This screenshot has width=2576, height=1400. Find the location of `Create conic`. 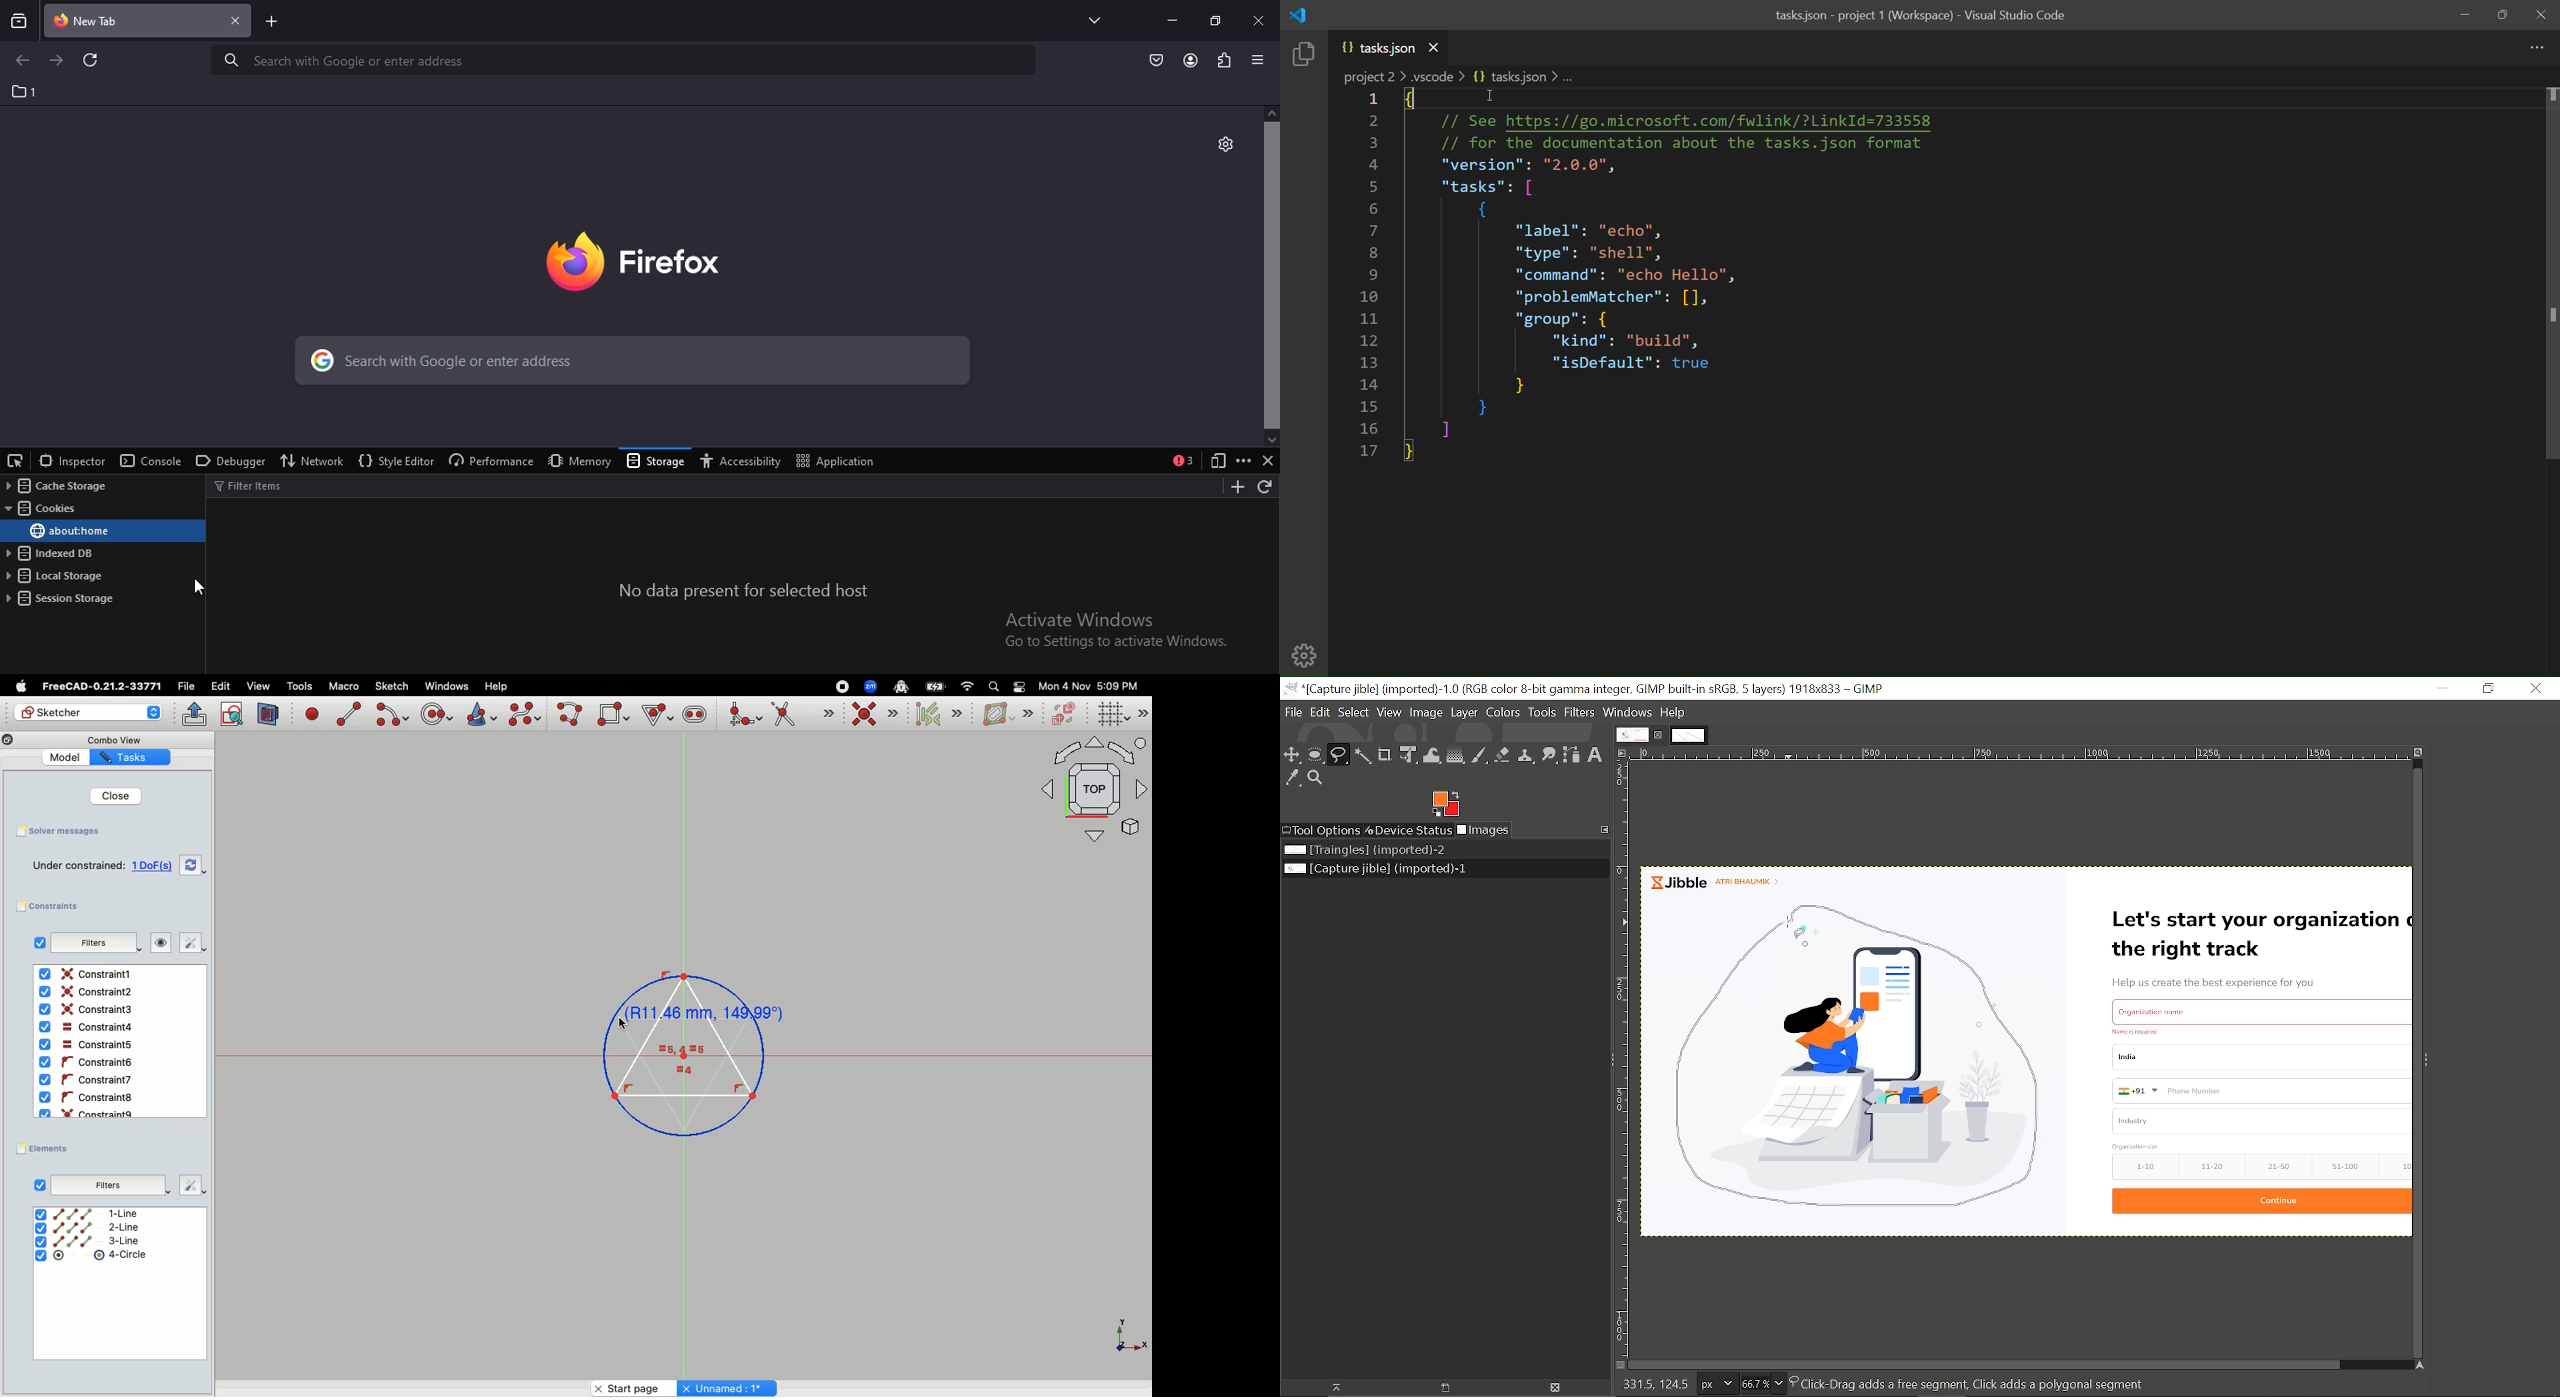

Create conic is located at coordinates (480, 713).